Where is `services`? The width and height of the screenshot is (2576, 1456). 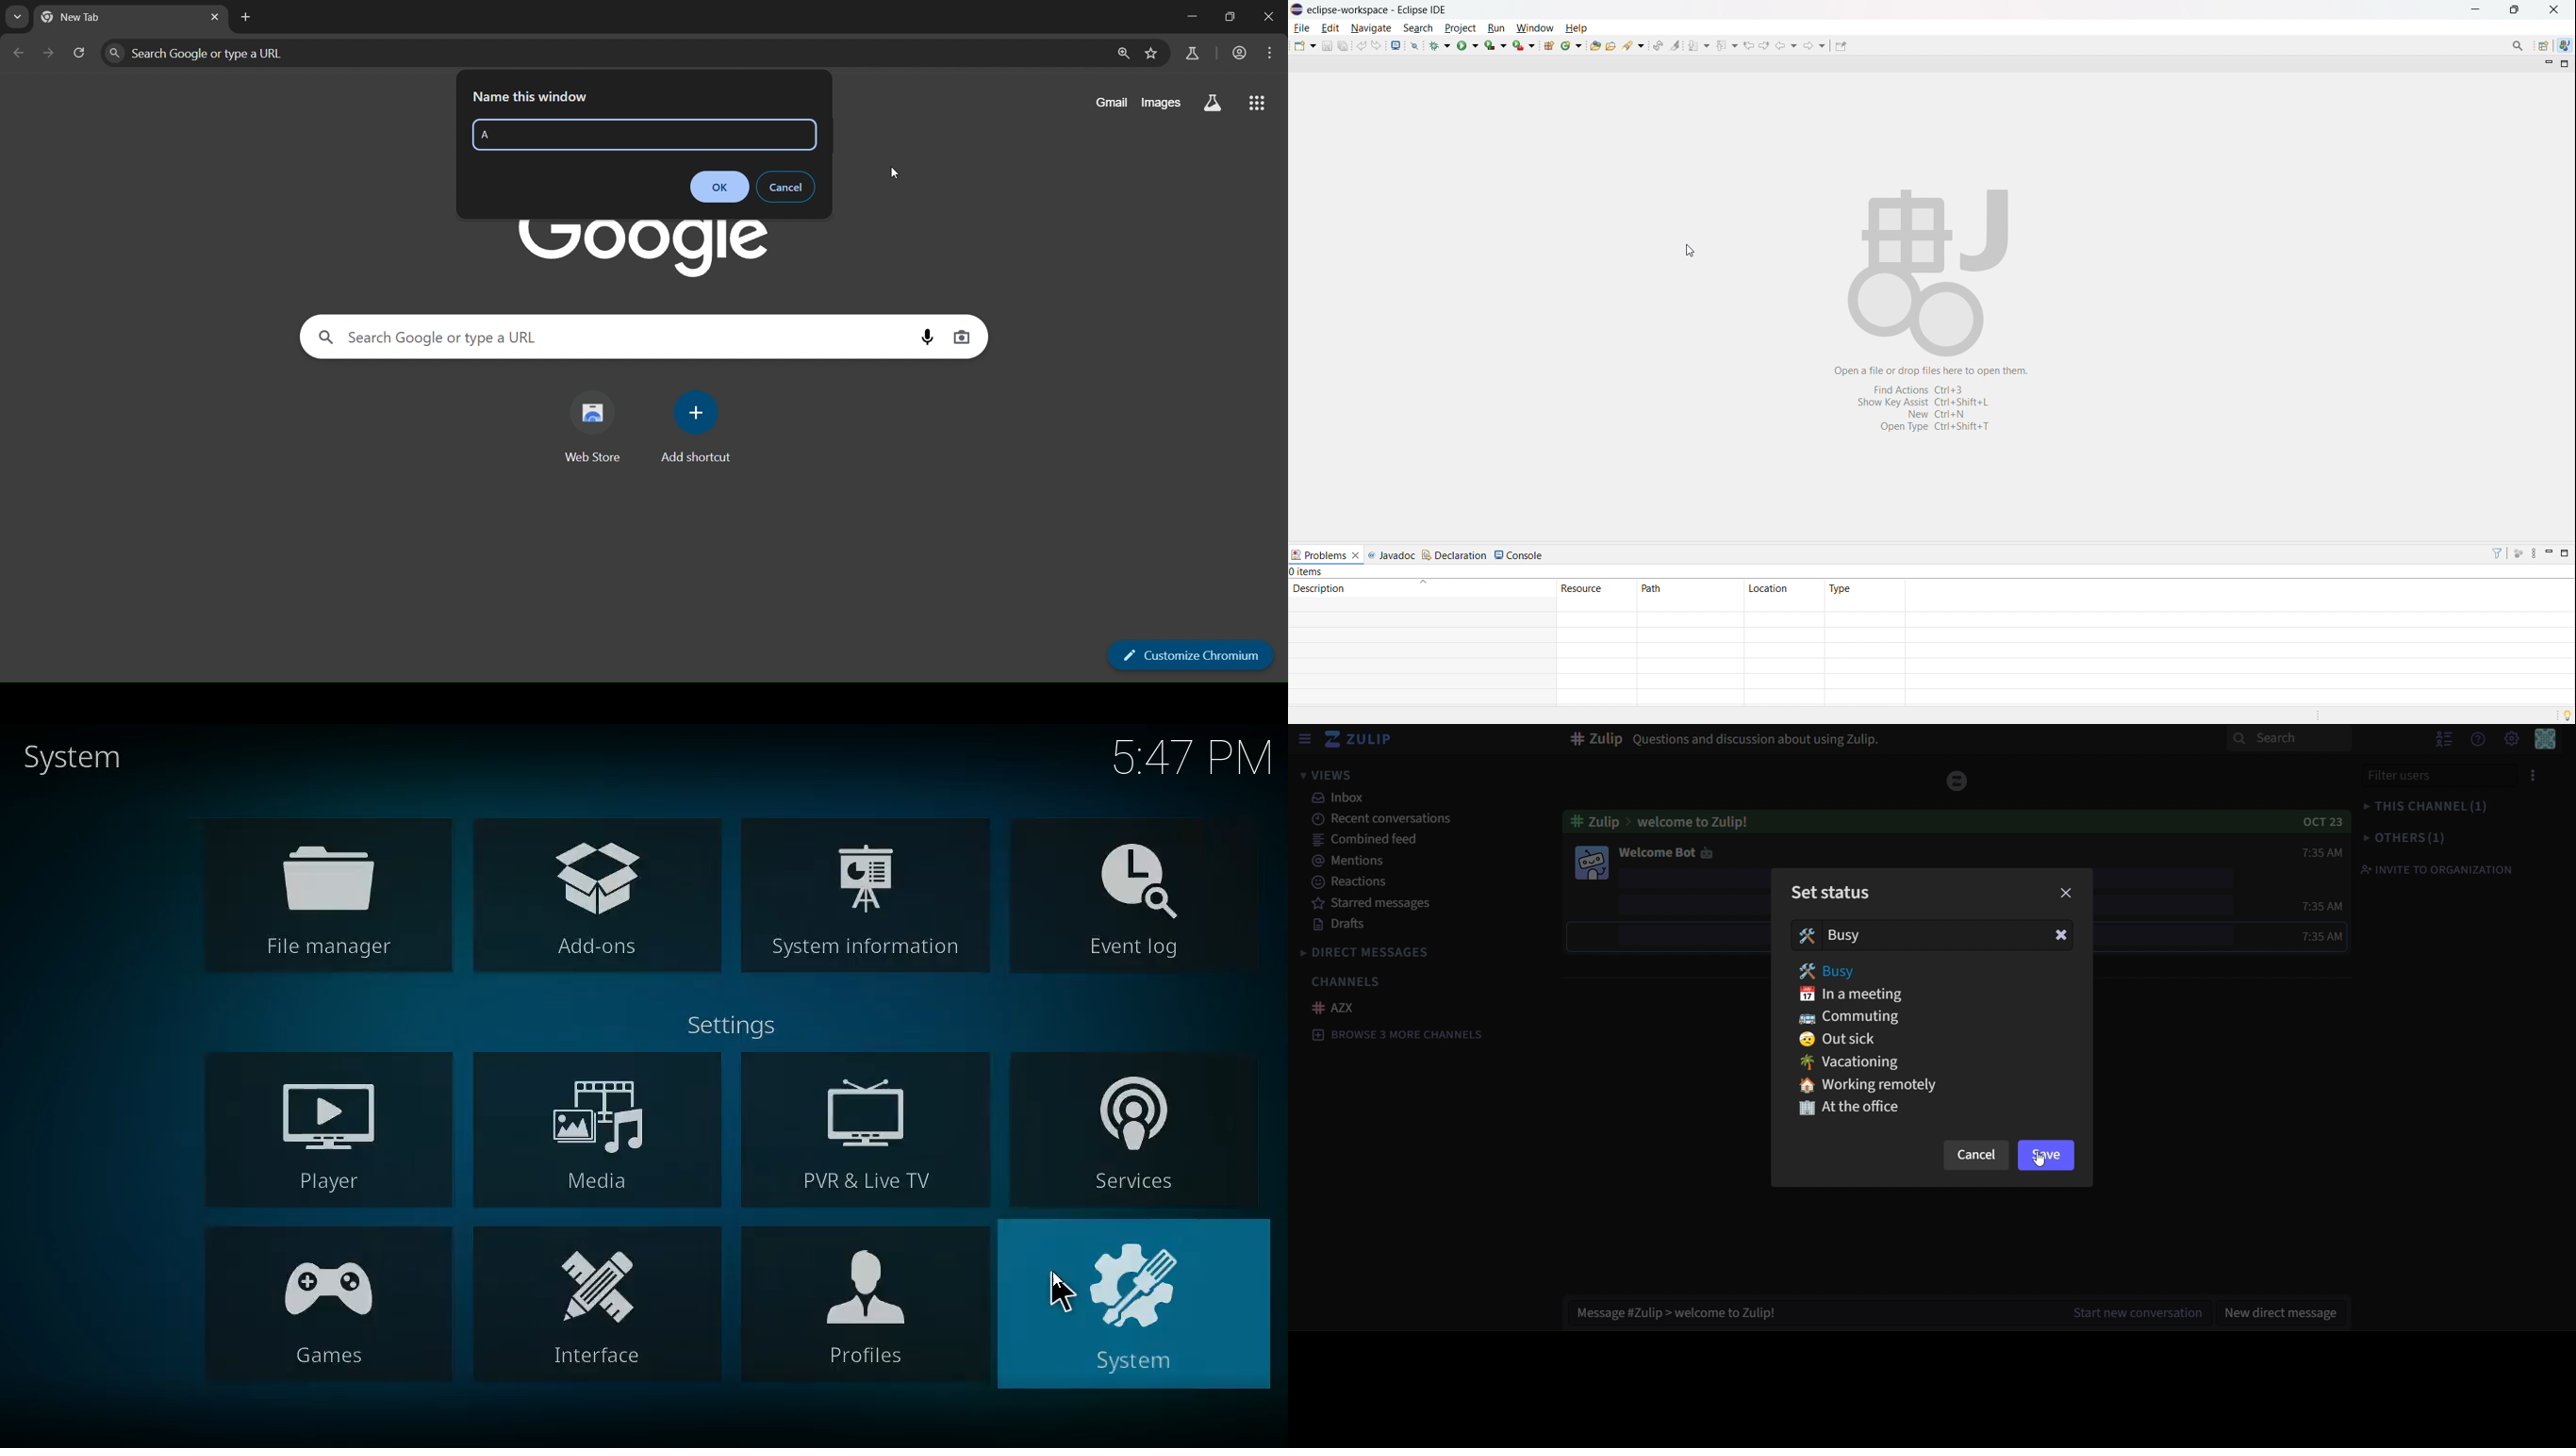 services is located at coordinates (1145, 1130).